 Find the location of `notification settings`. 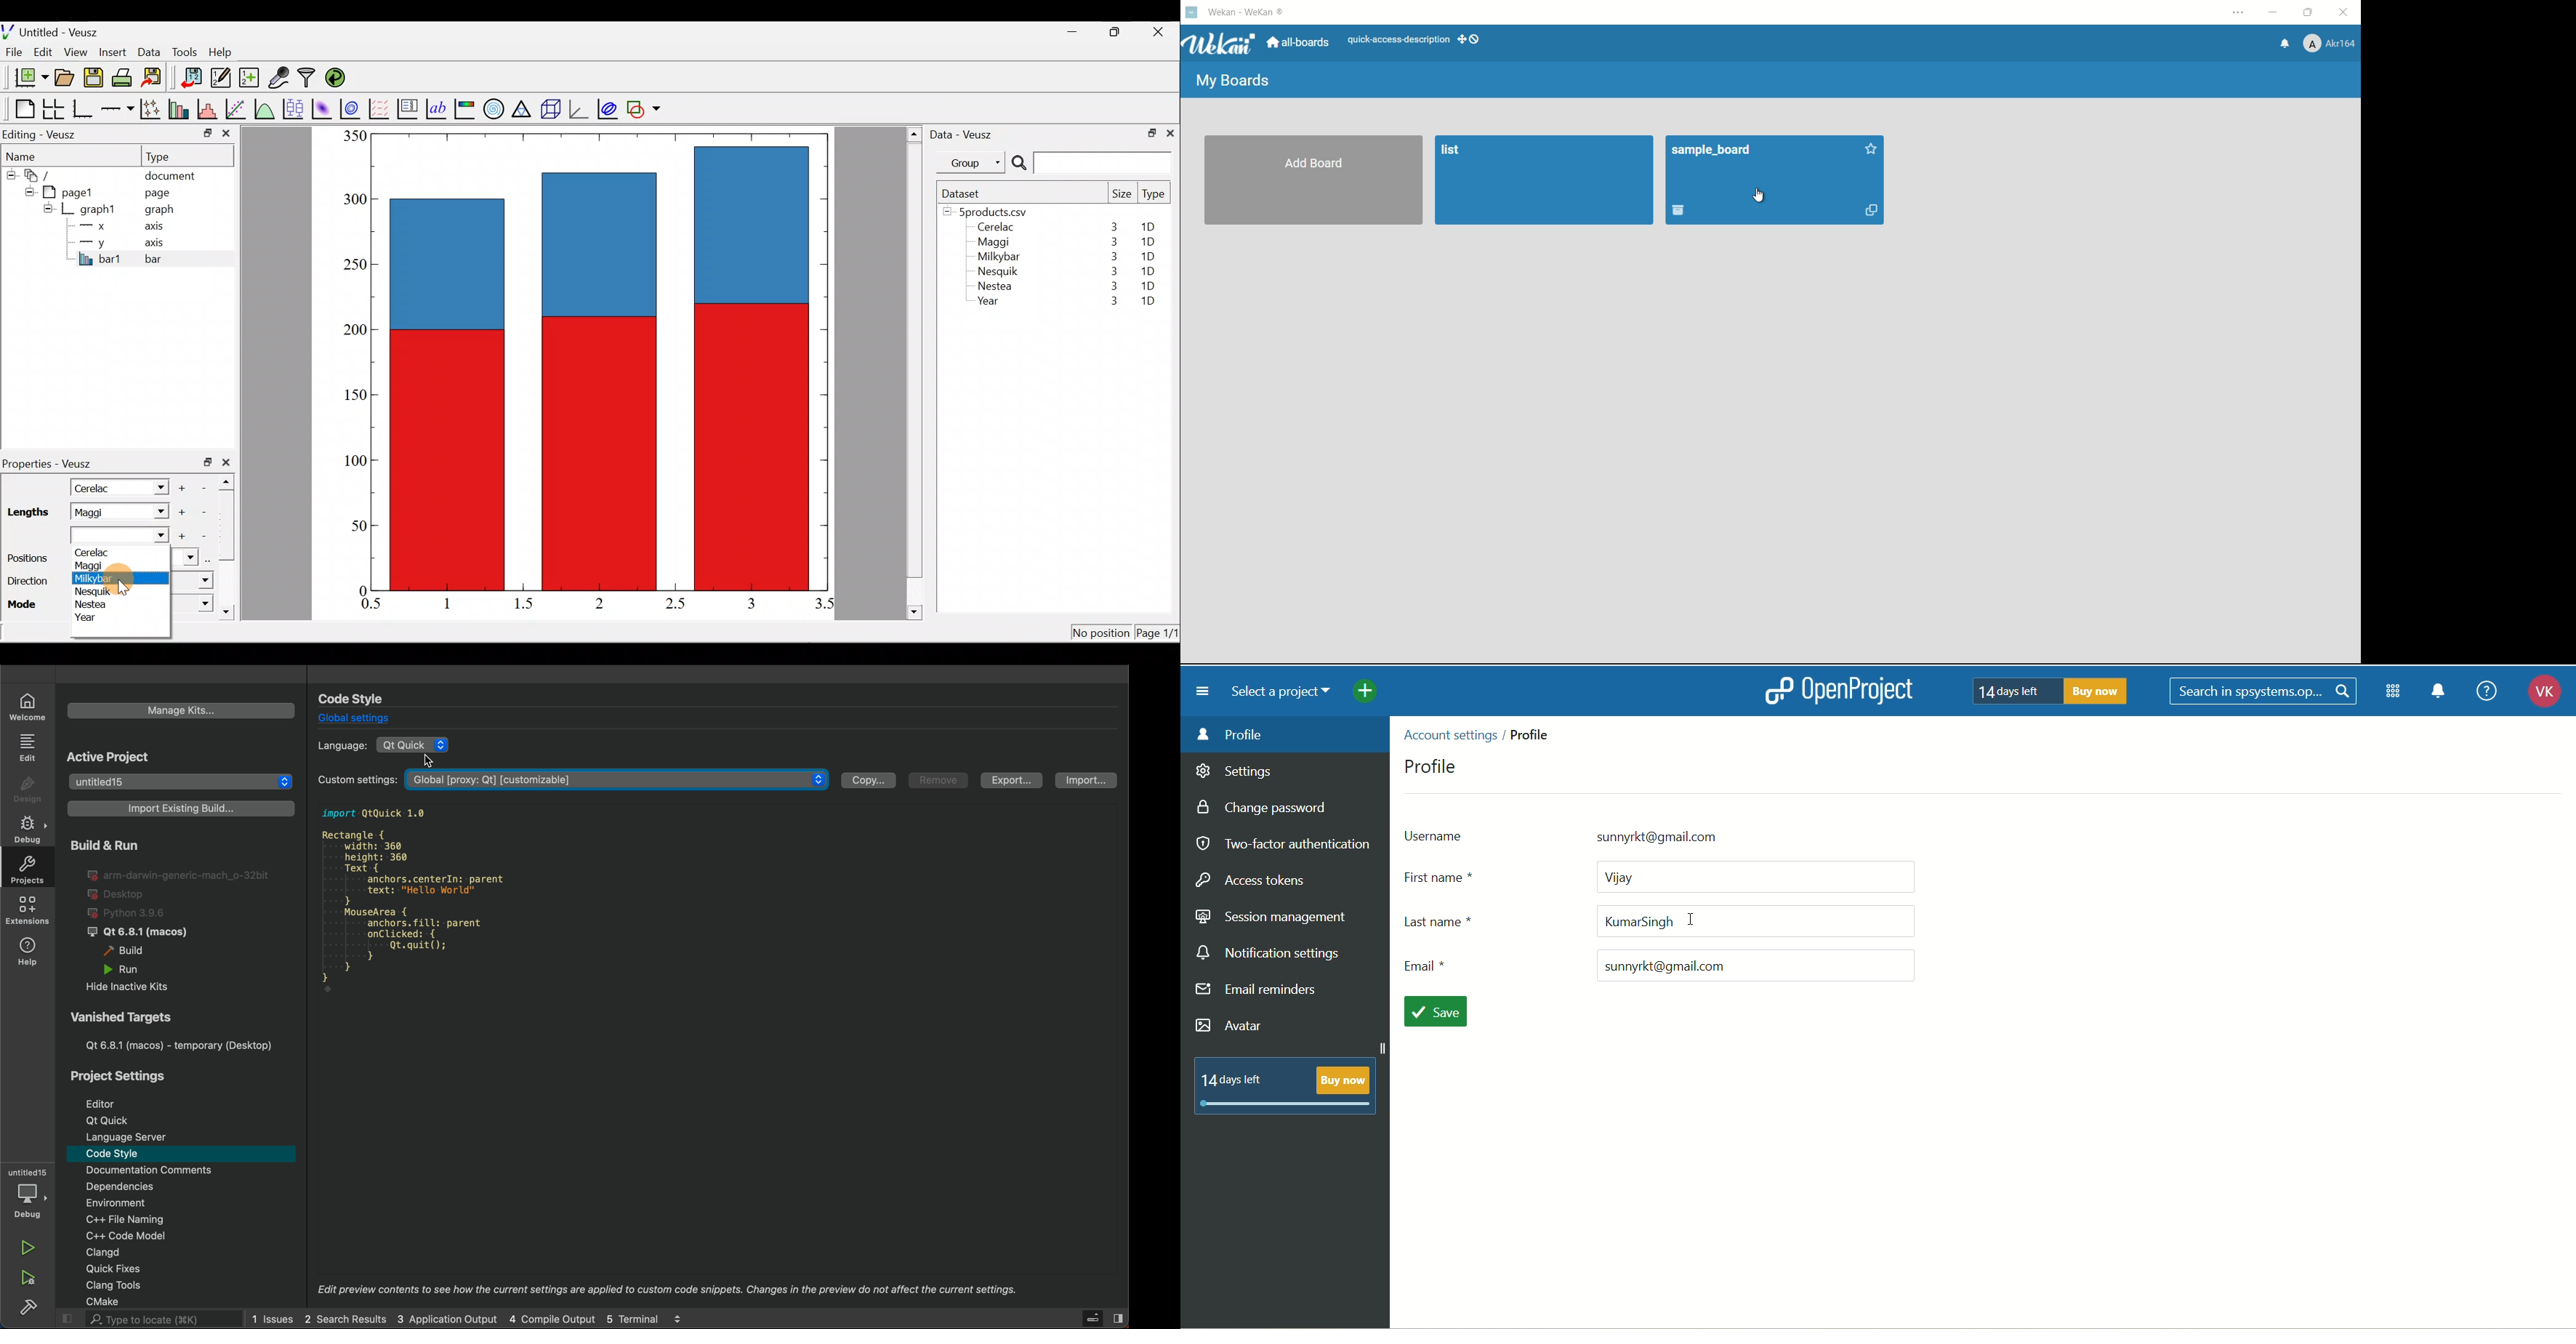

notification settings is located at coordinates (1270, 954).